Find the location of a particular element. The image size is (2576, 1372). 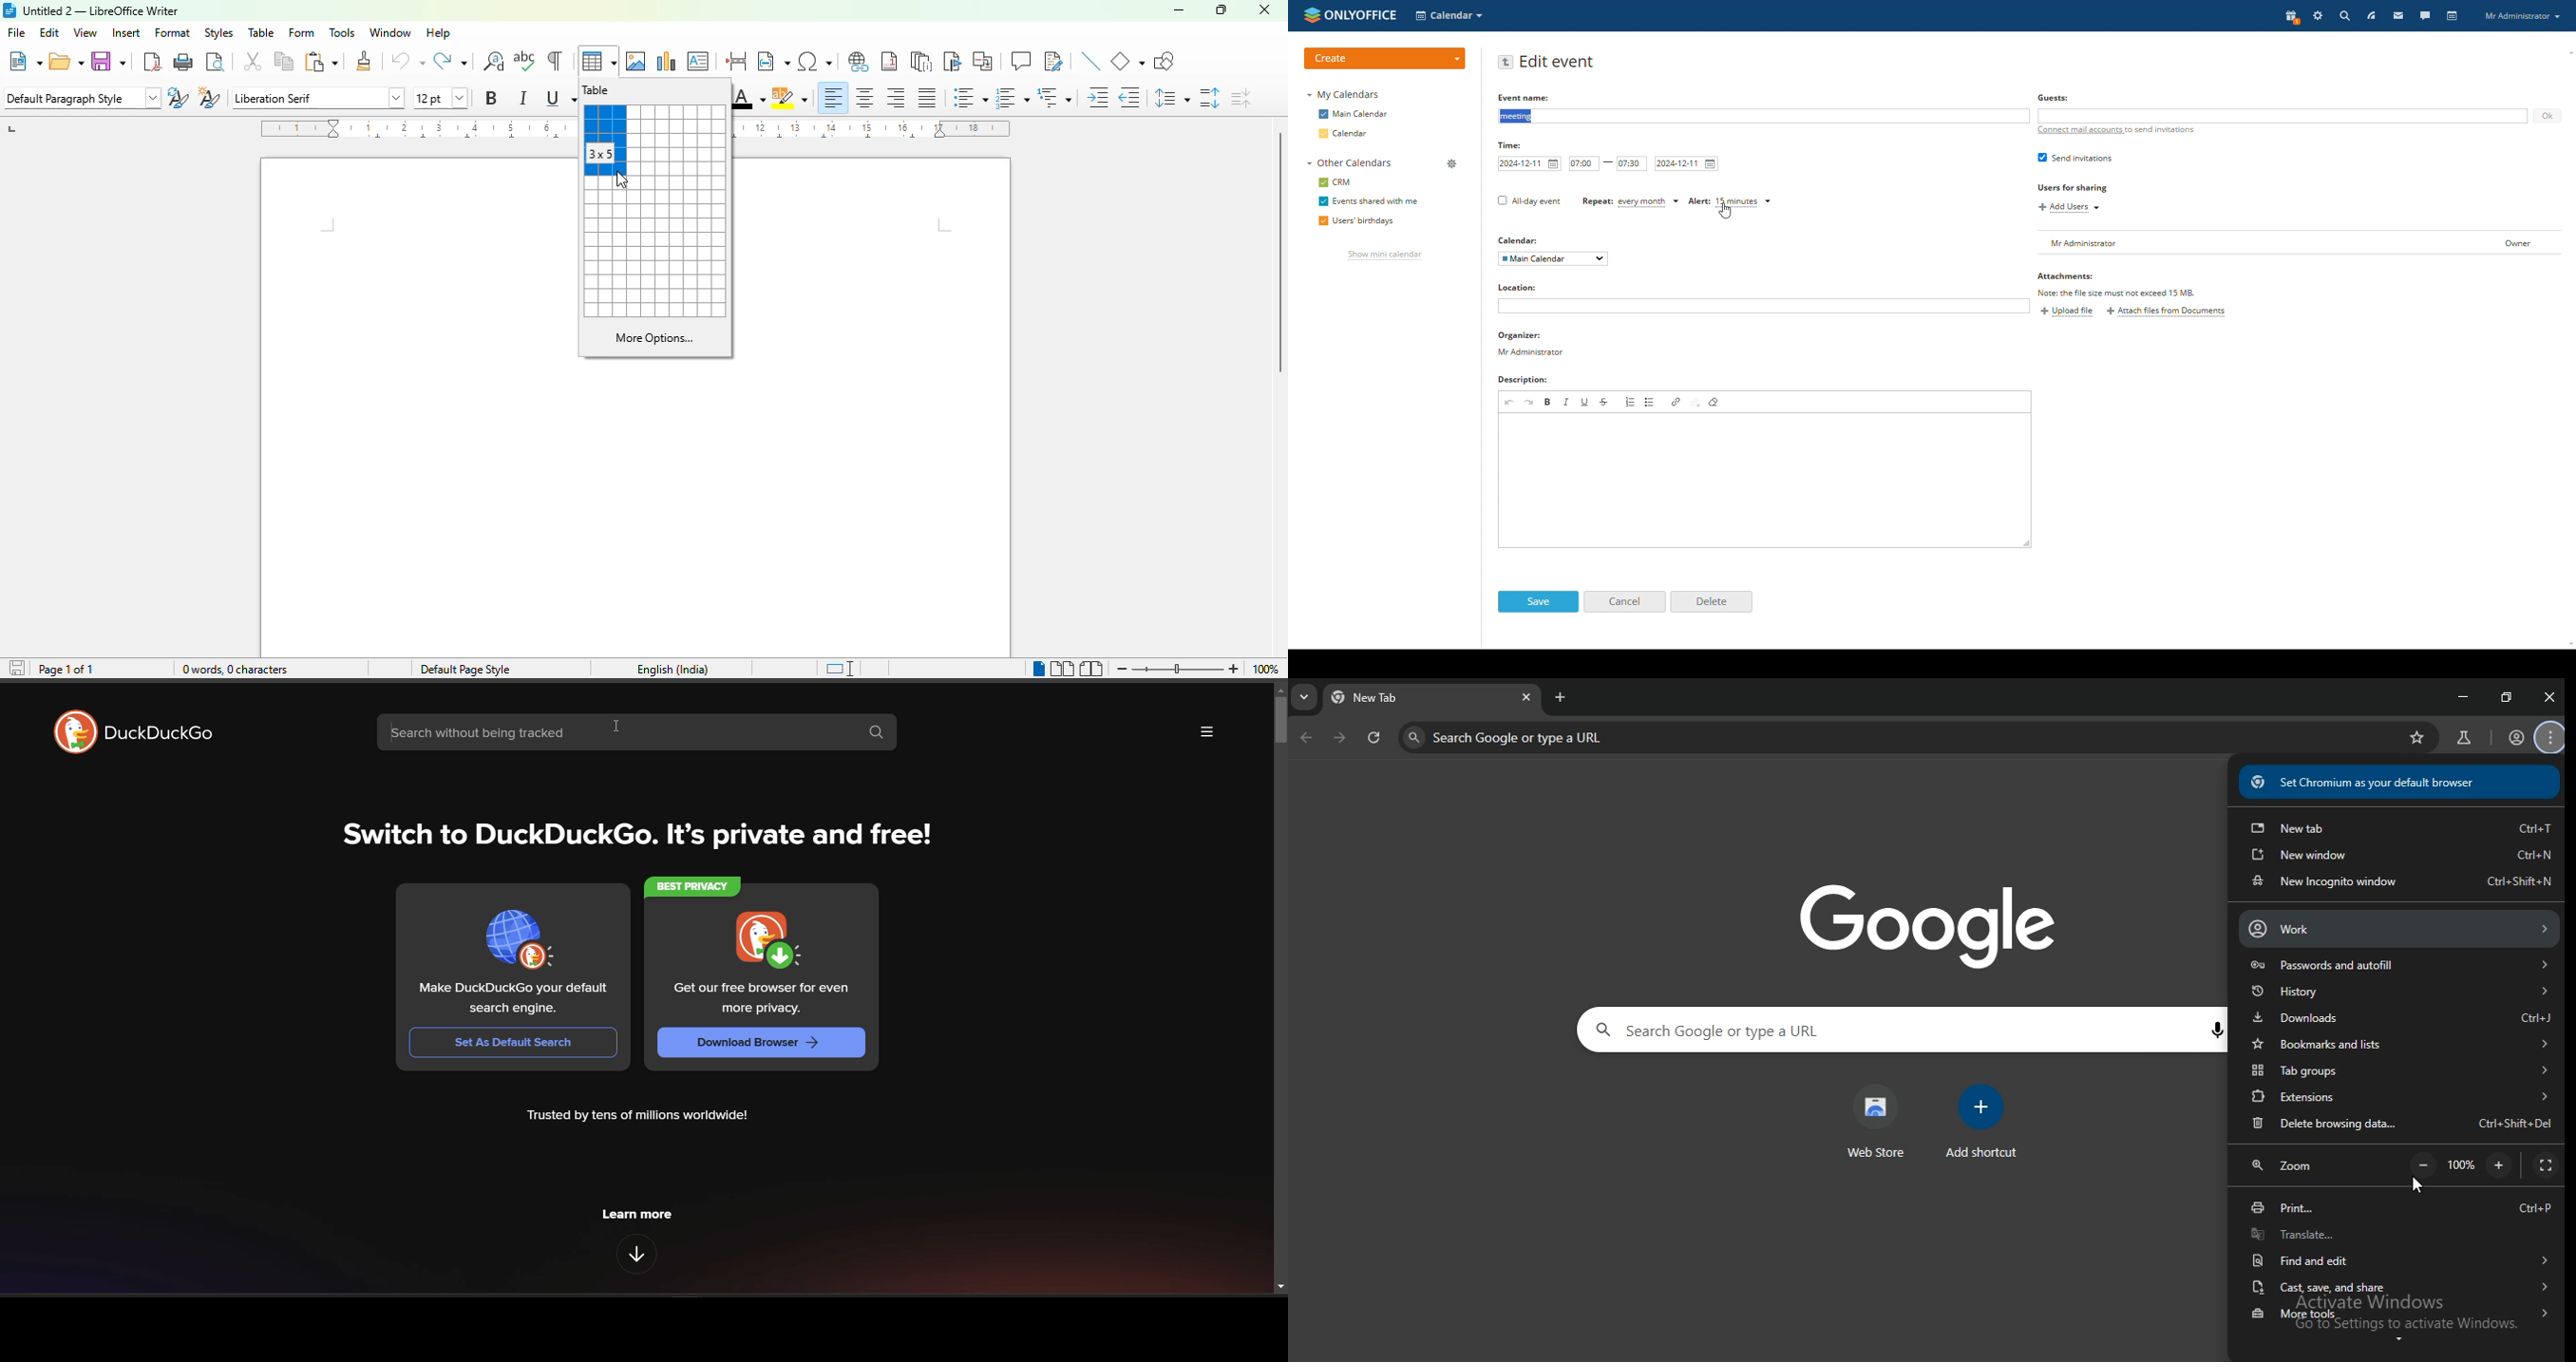

more tools is located at coordinates (2401, 1315).